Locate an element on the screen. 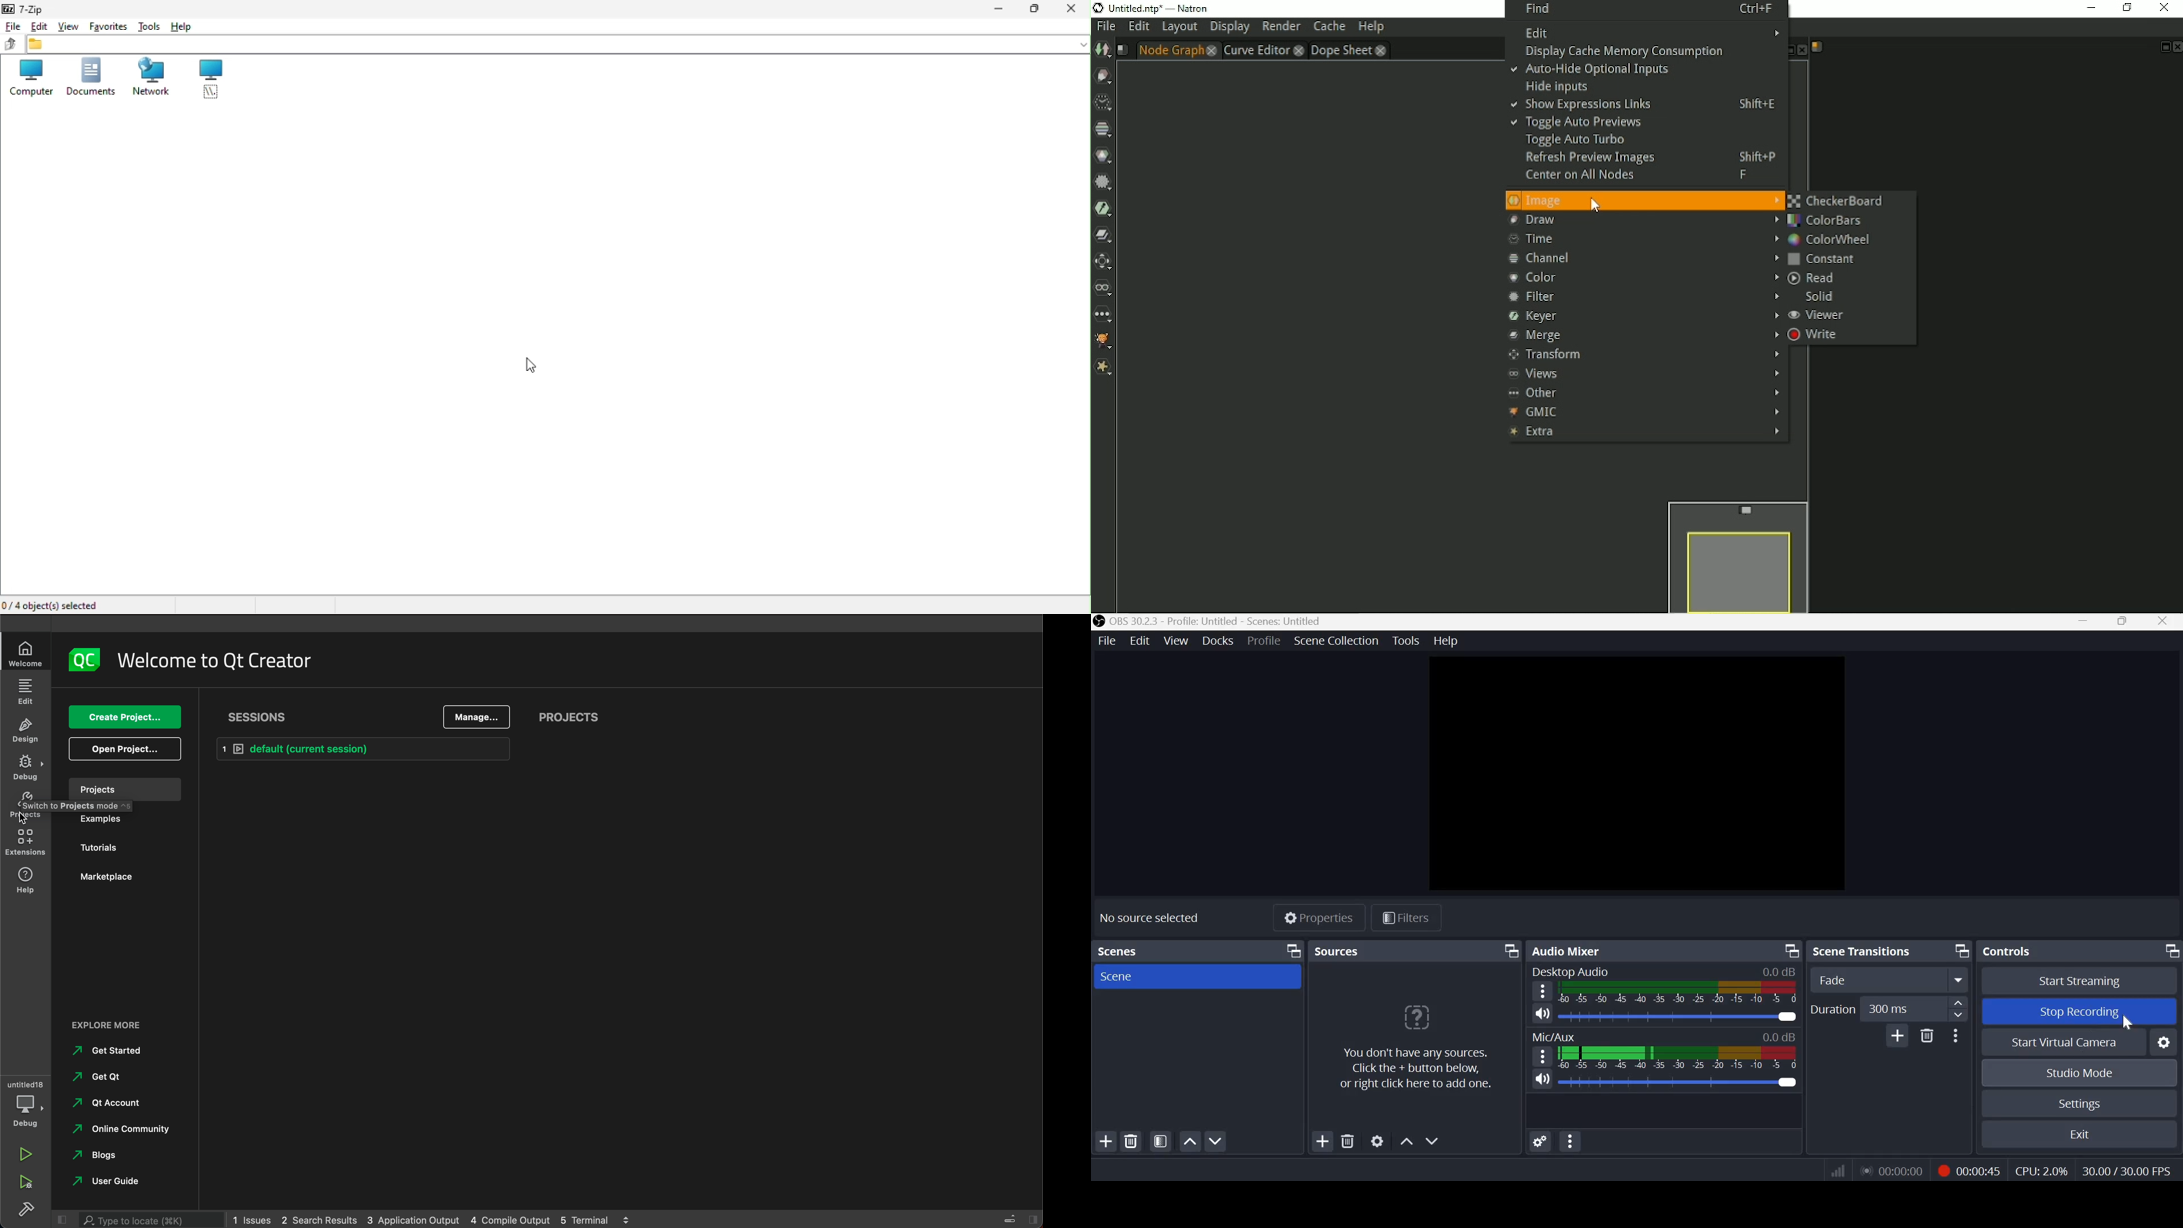 The width and height of the screenshot is (2184, 1232). welcome to qt is located at coordinates (225, 660).